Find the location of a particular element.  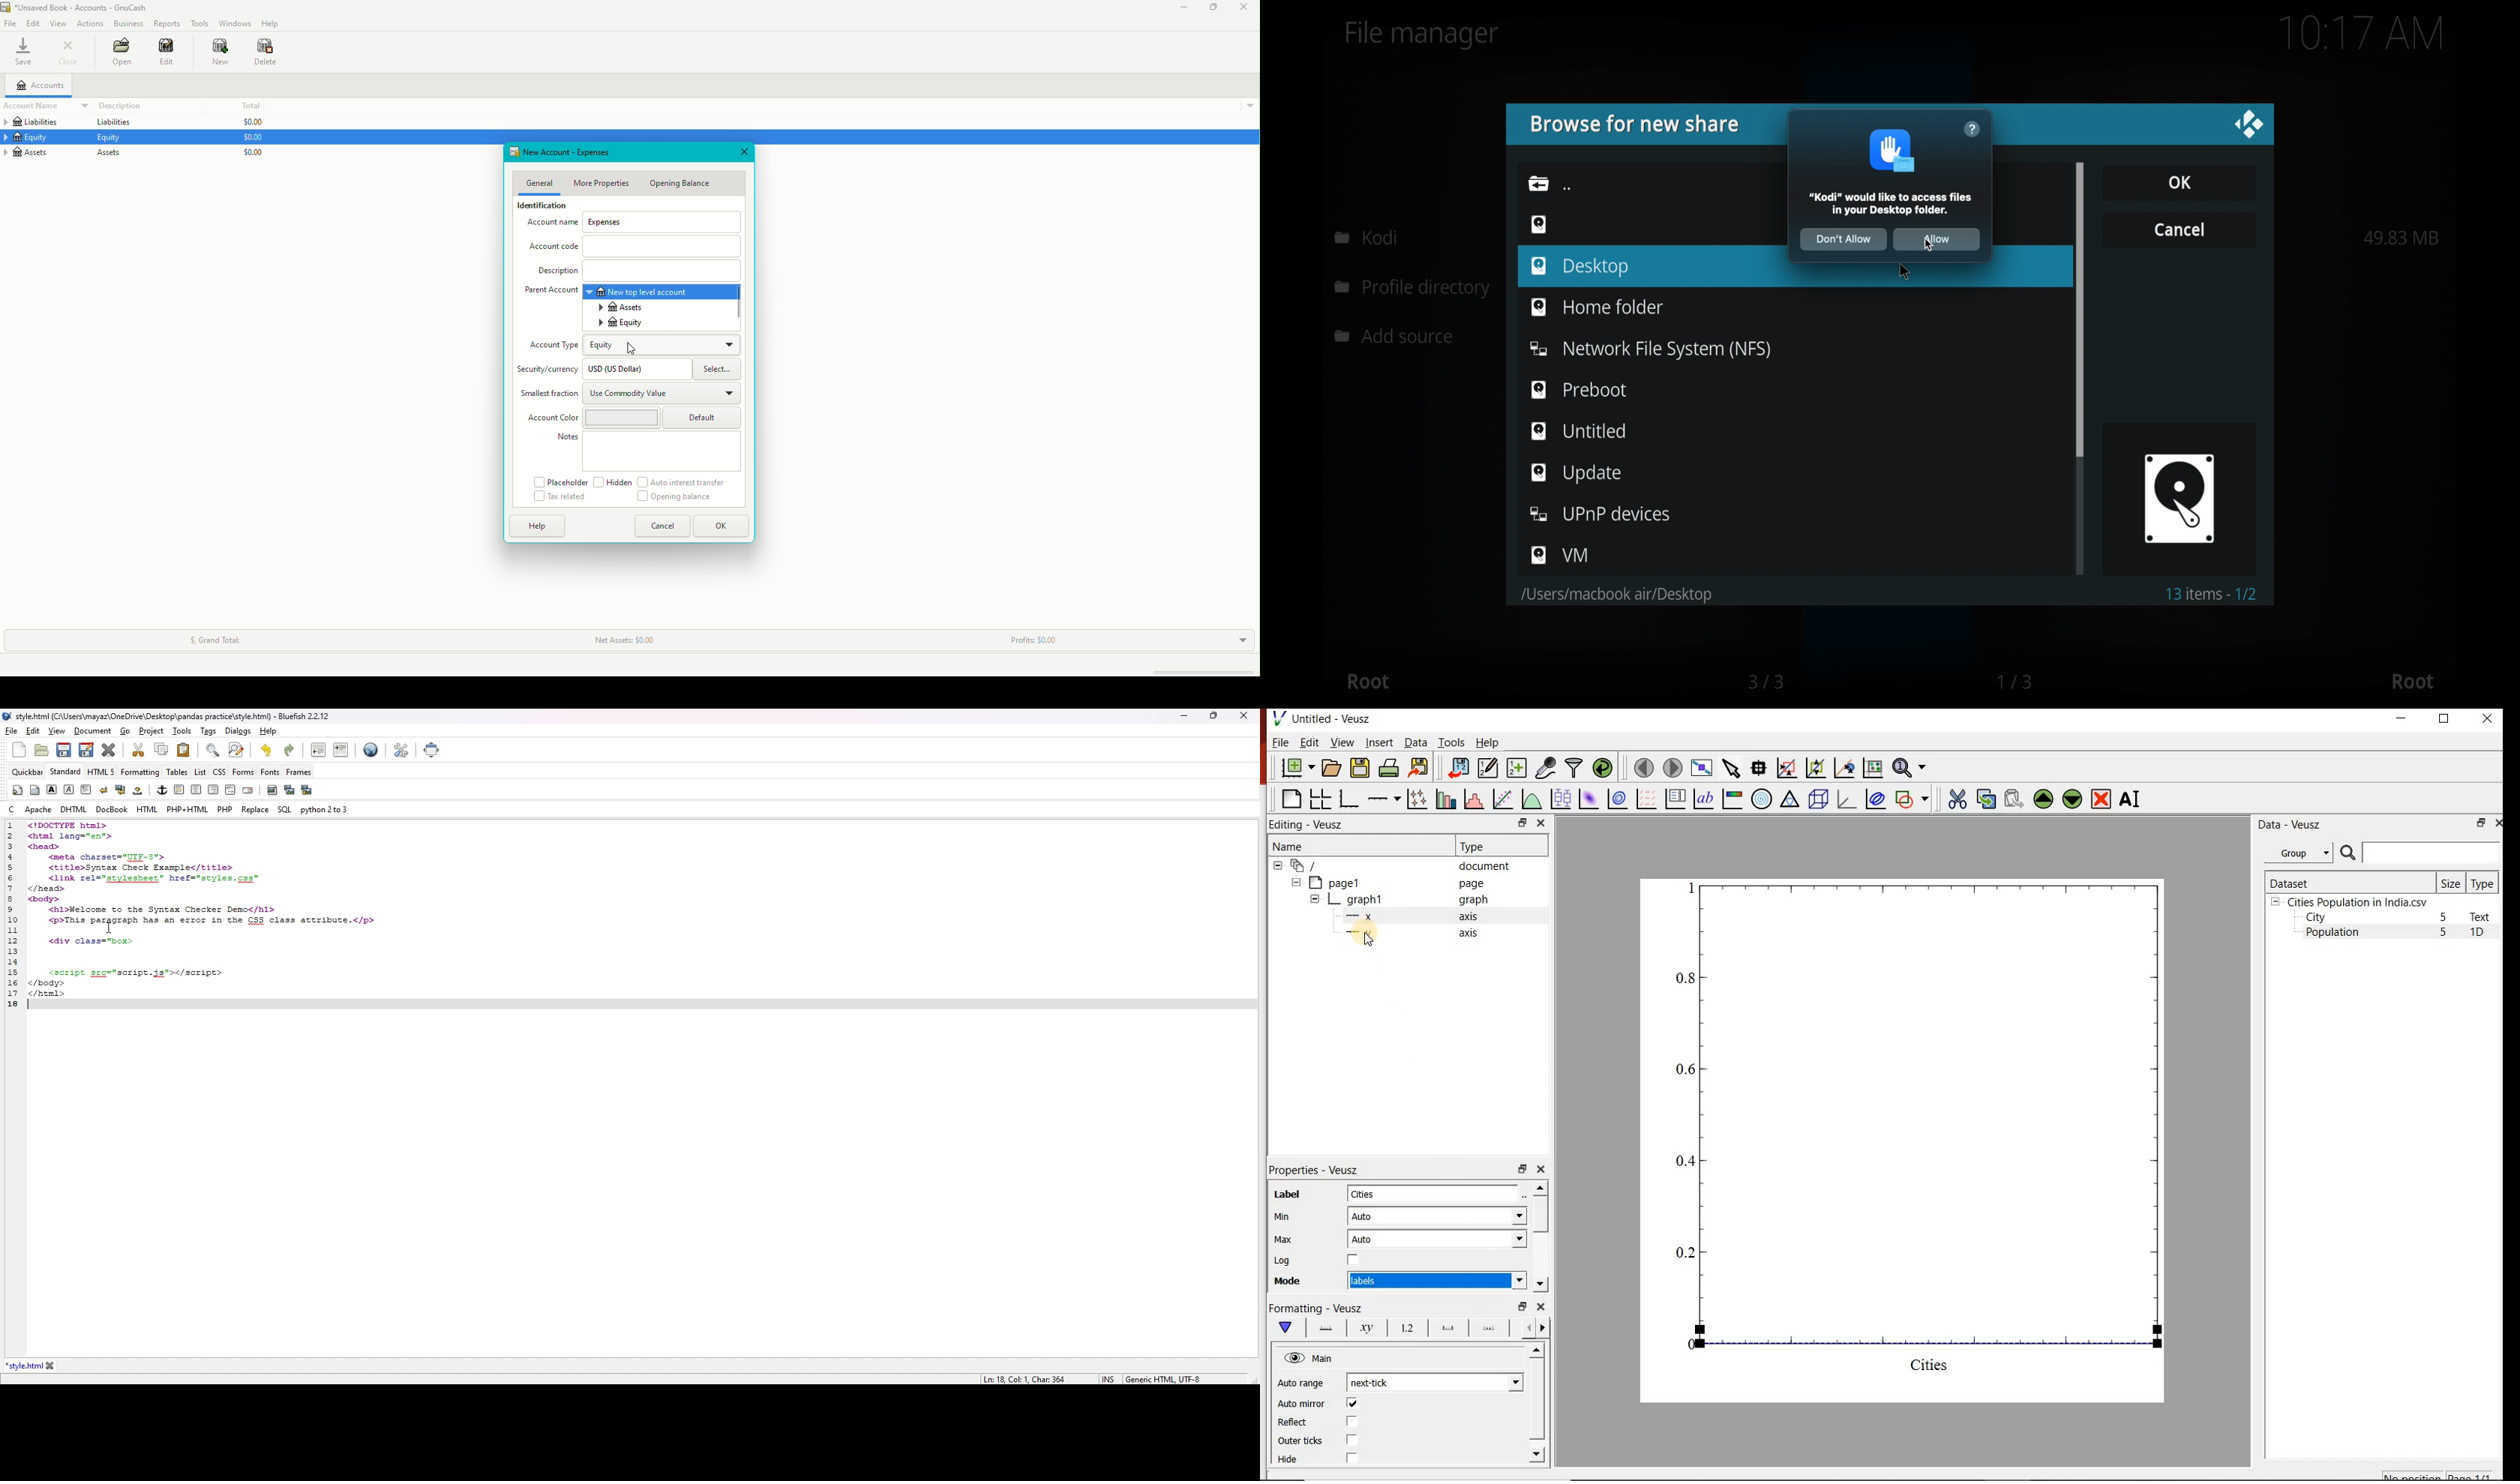

root is located at coordinates (1368, 681).